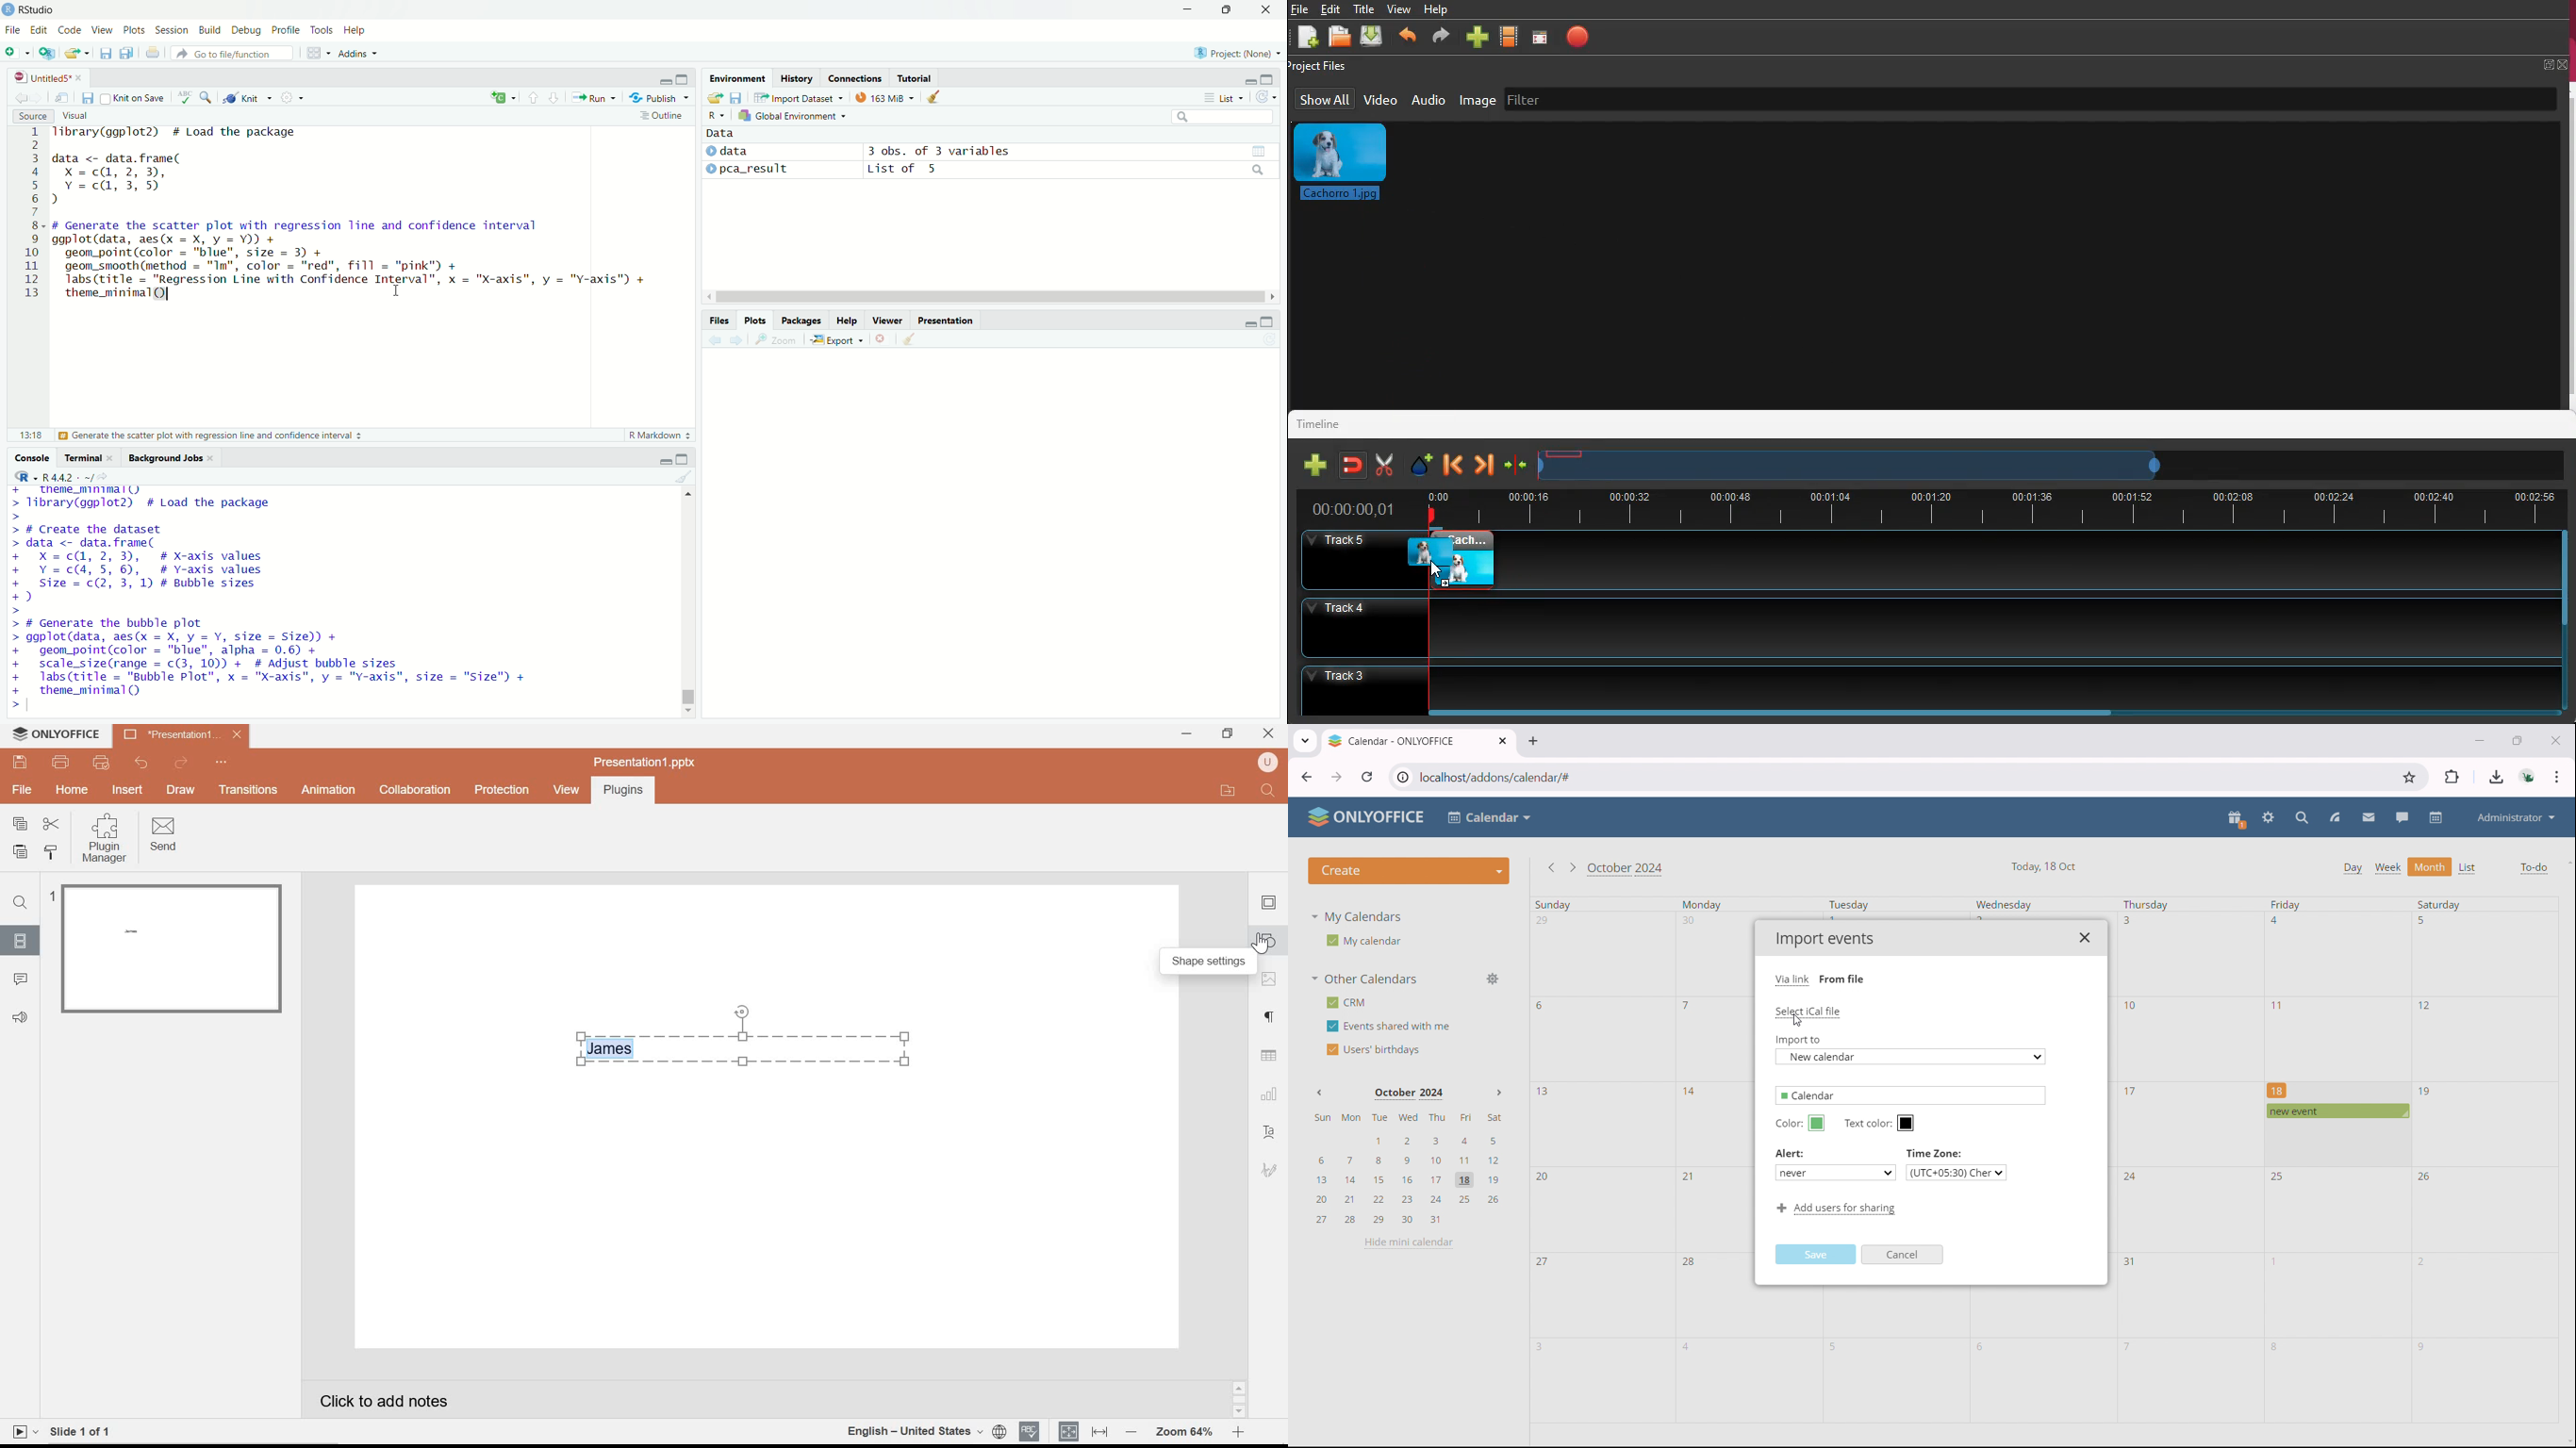 This screenshot has height=1456, width=2576. I want to click on close, so click(113, 459).